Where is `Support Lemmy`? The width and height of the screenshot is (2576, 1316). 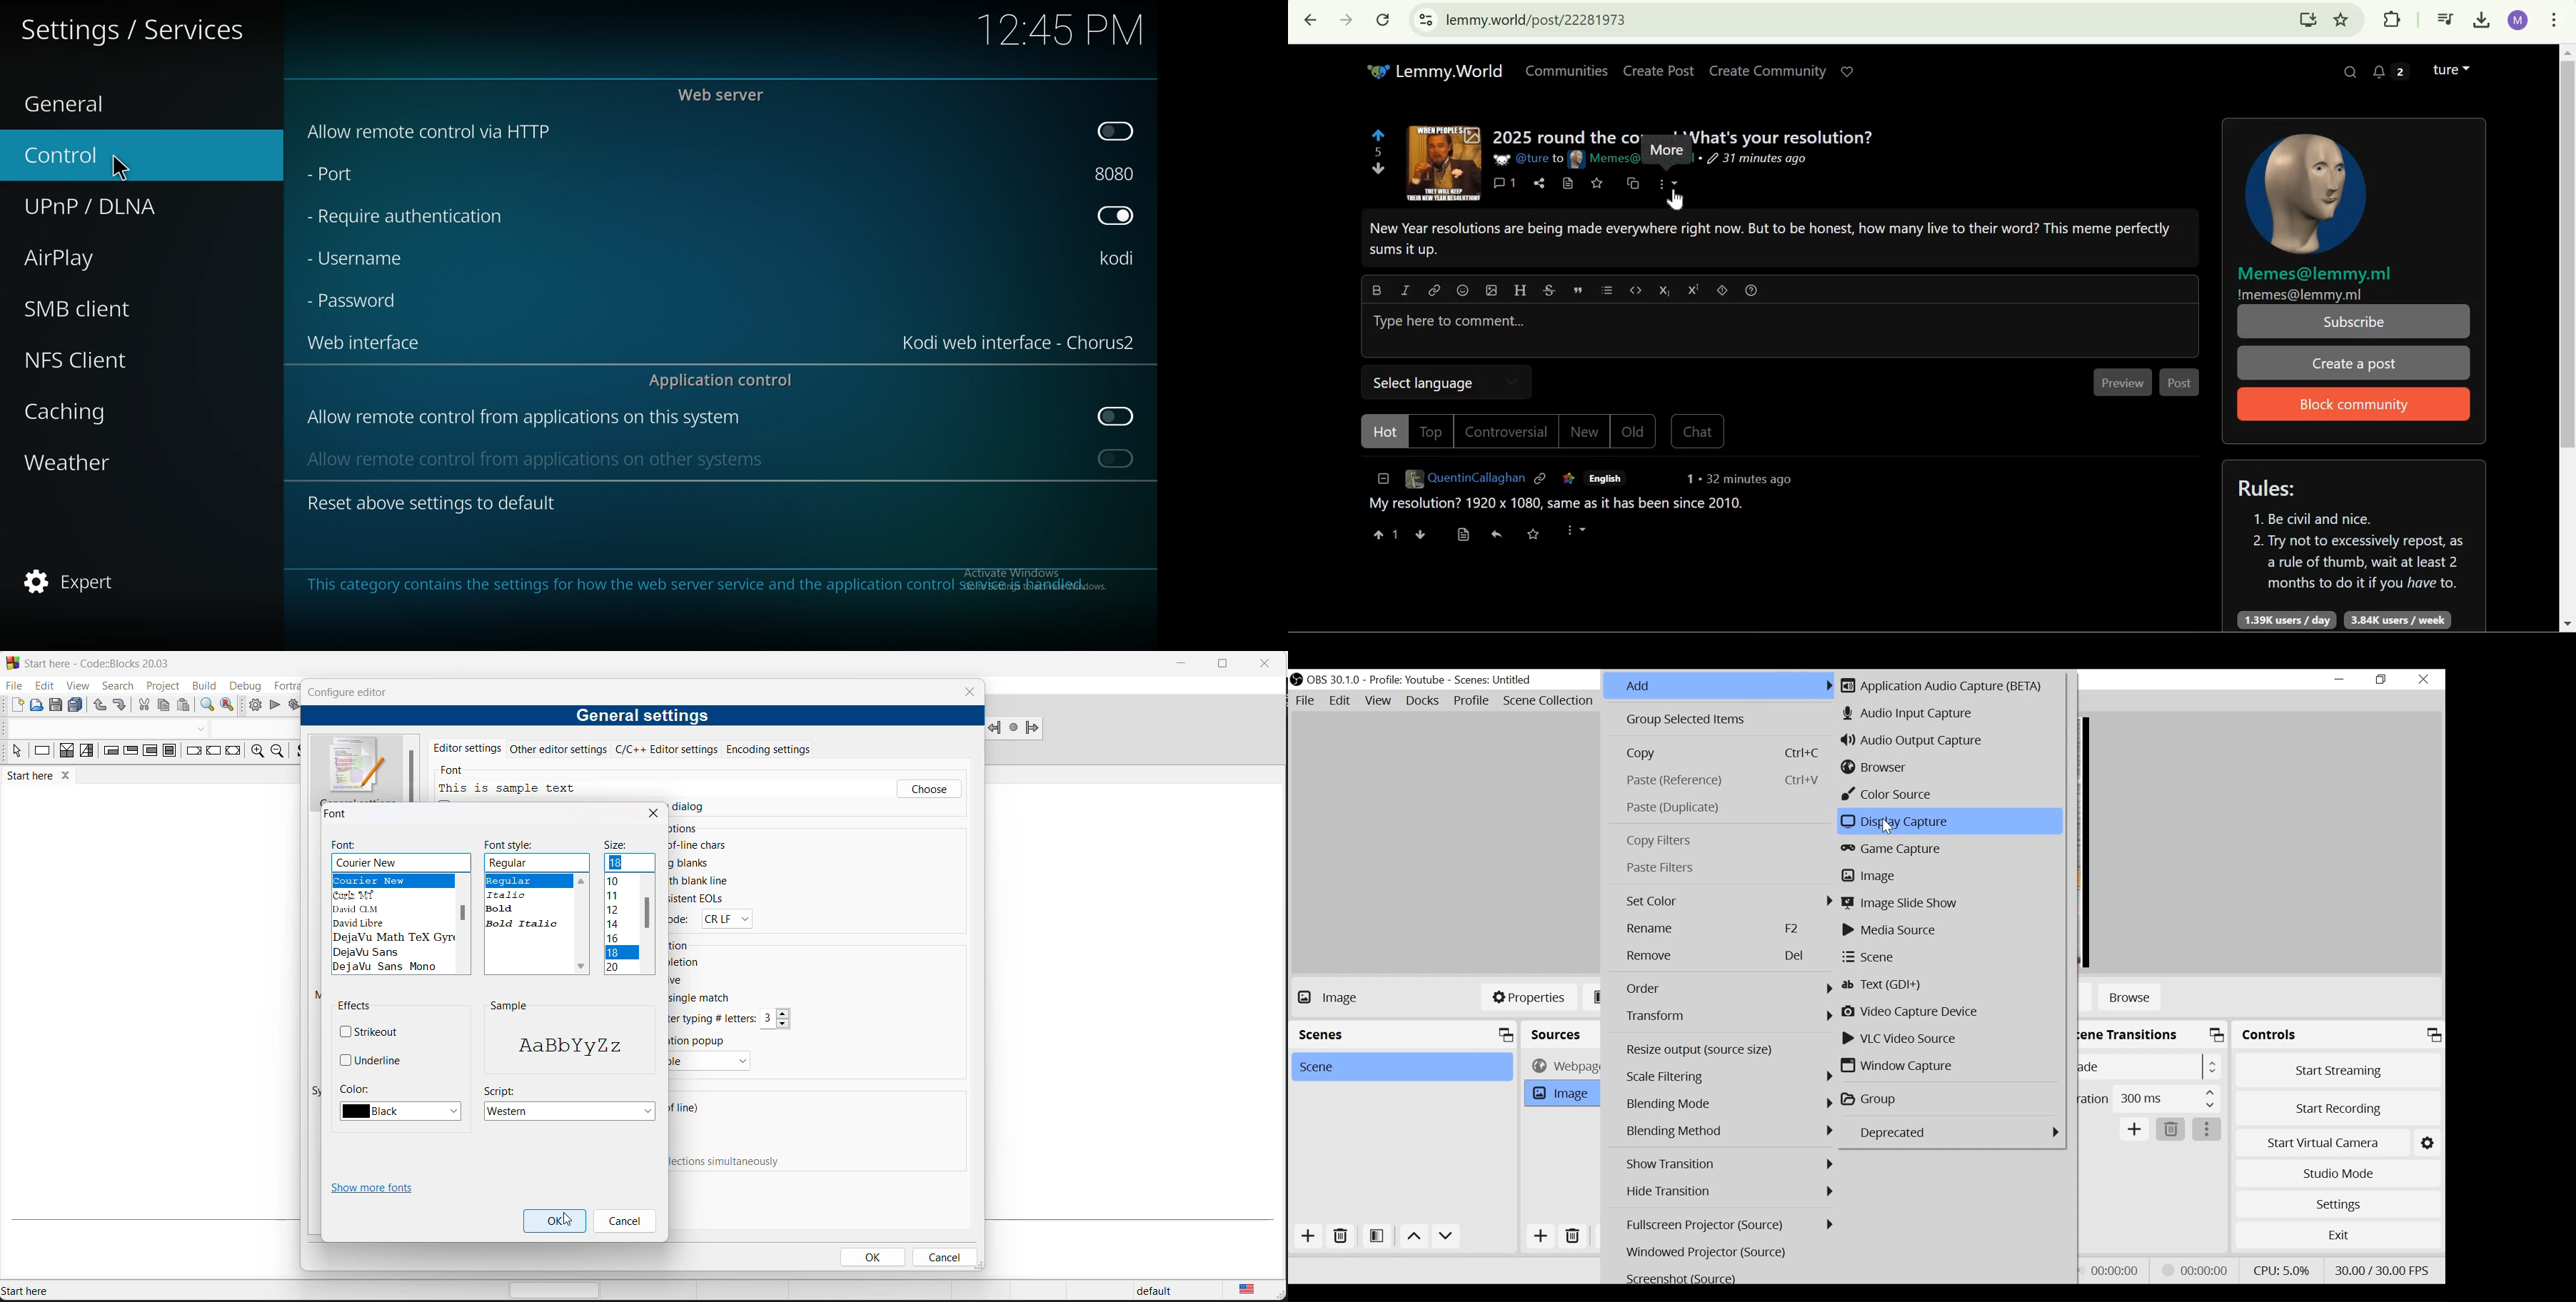
Support Lemmy is located at coordinates (1849, 71).